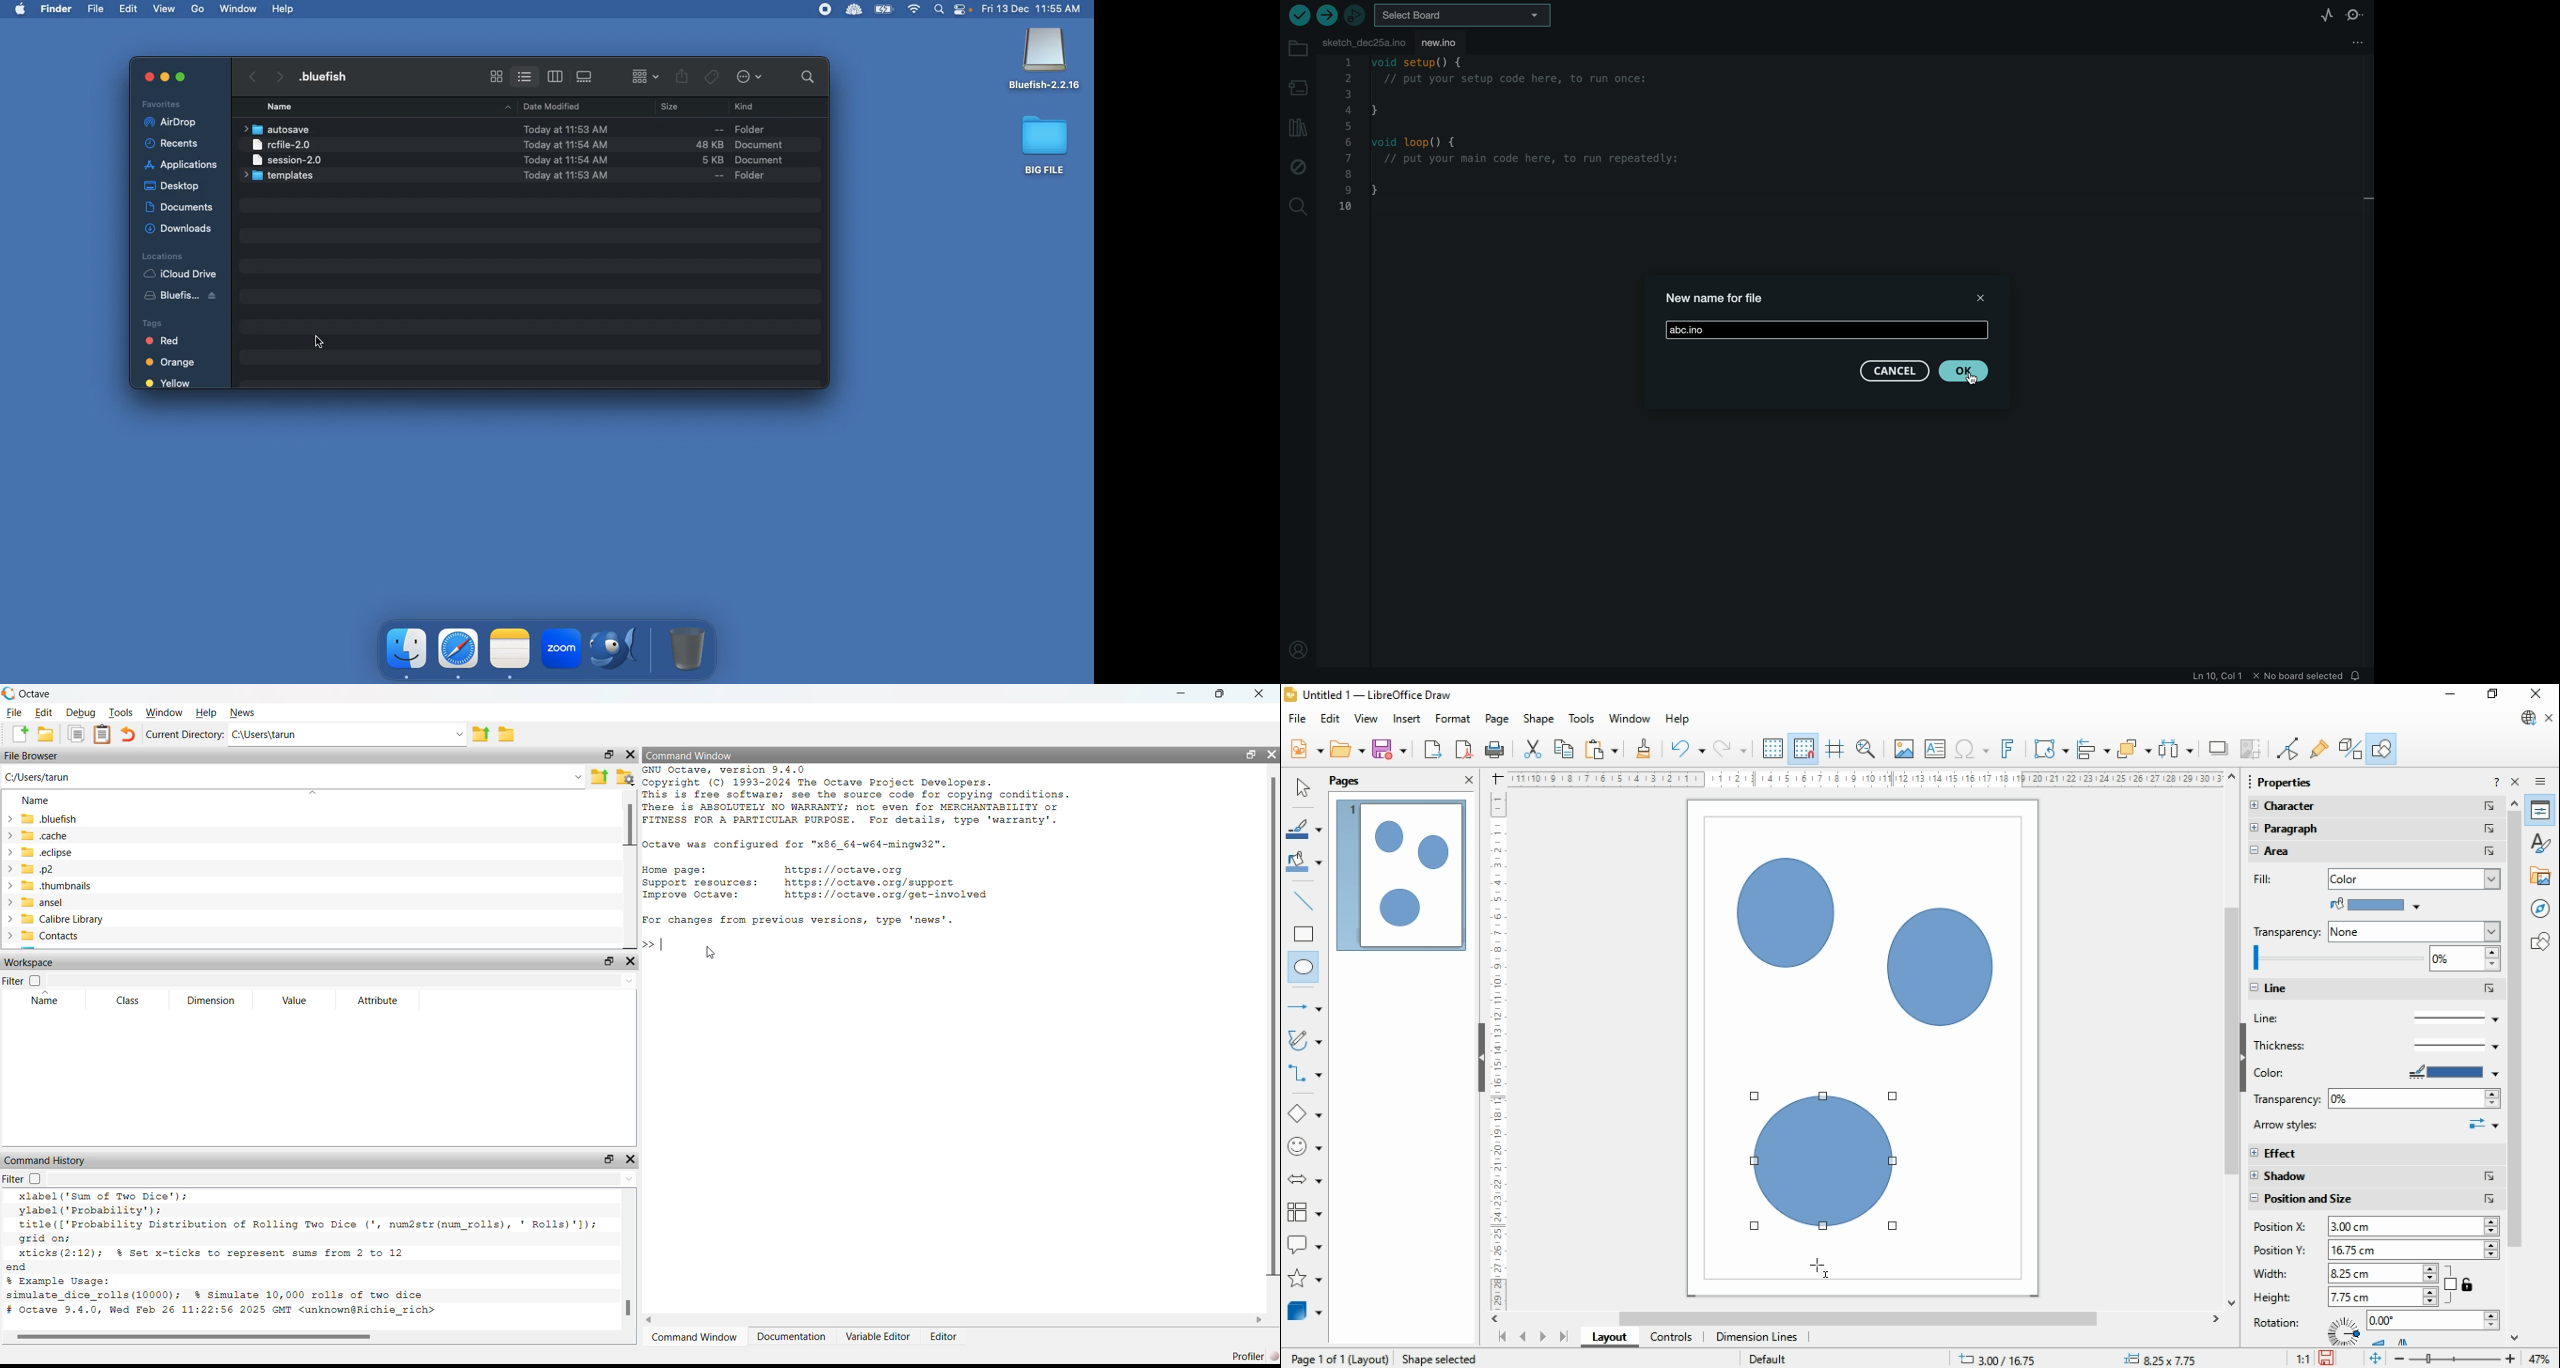 This screenshot has height=1372, width=2576. Describe the element at coordinates (1563, 1337) in the screenshot. I see `last page` at that location.